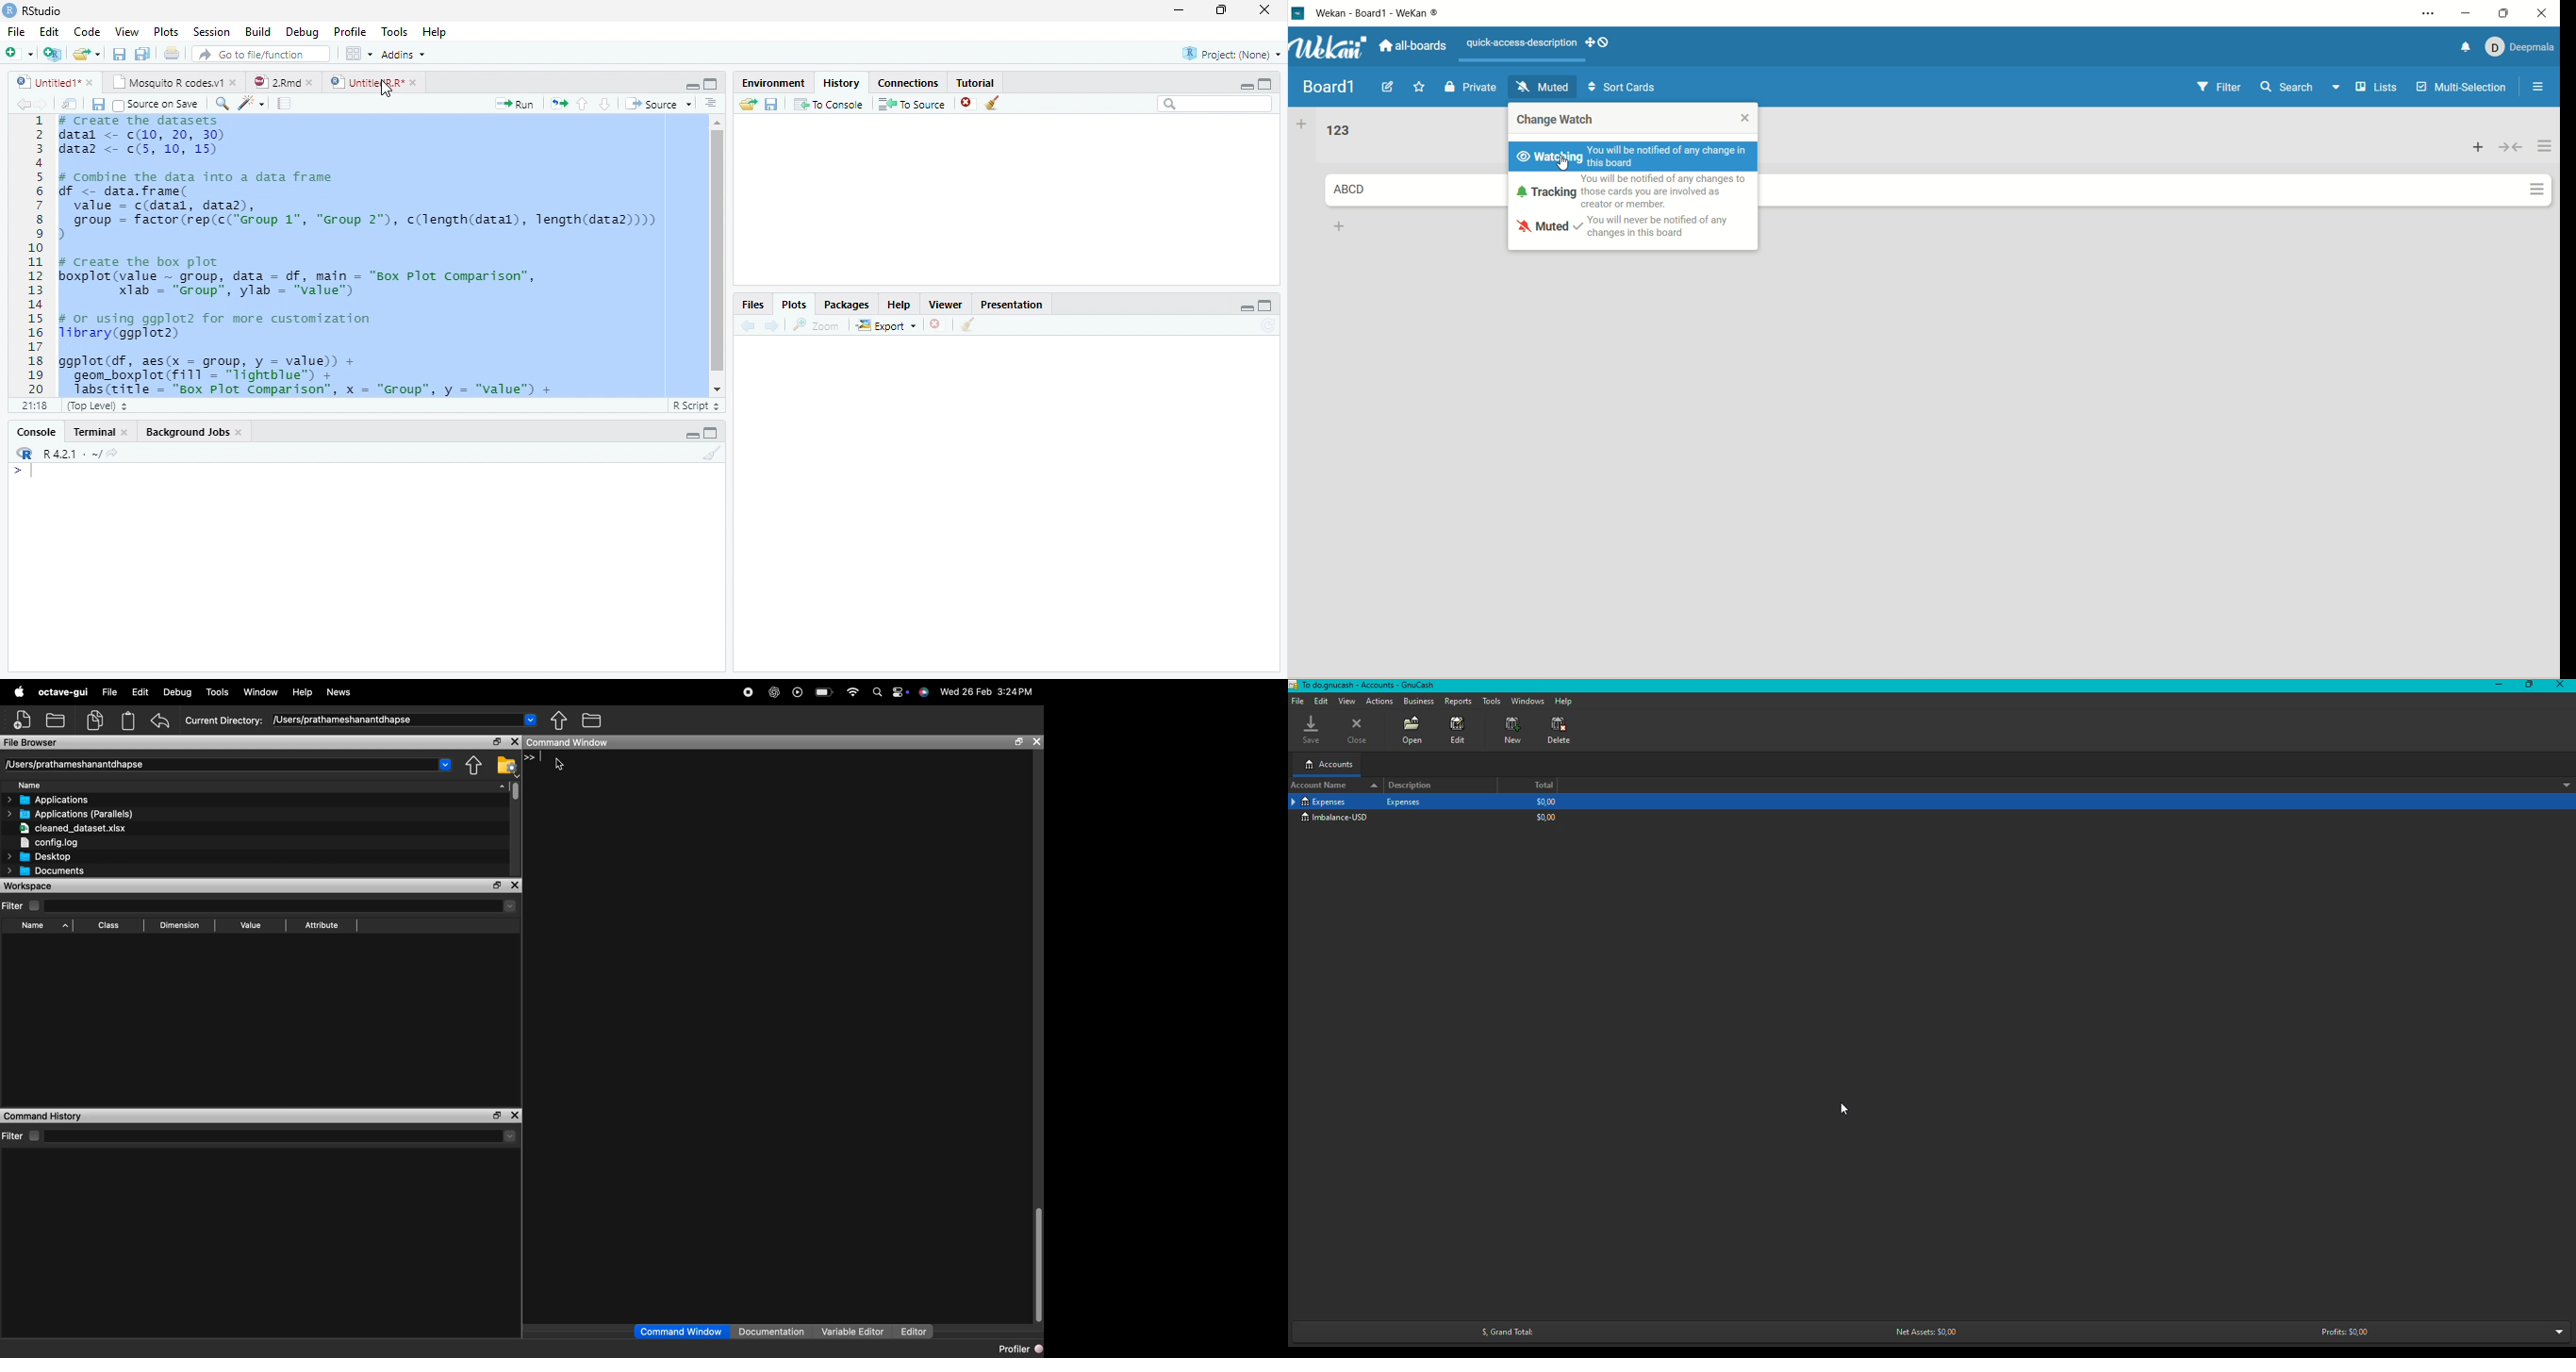 The image size is (2576, 1372). Describe the element at coordinates (126, 30) in the screenshot. I see `View` at that location.